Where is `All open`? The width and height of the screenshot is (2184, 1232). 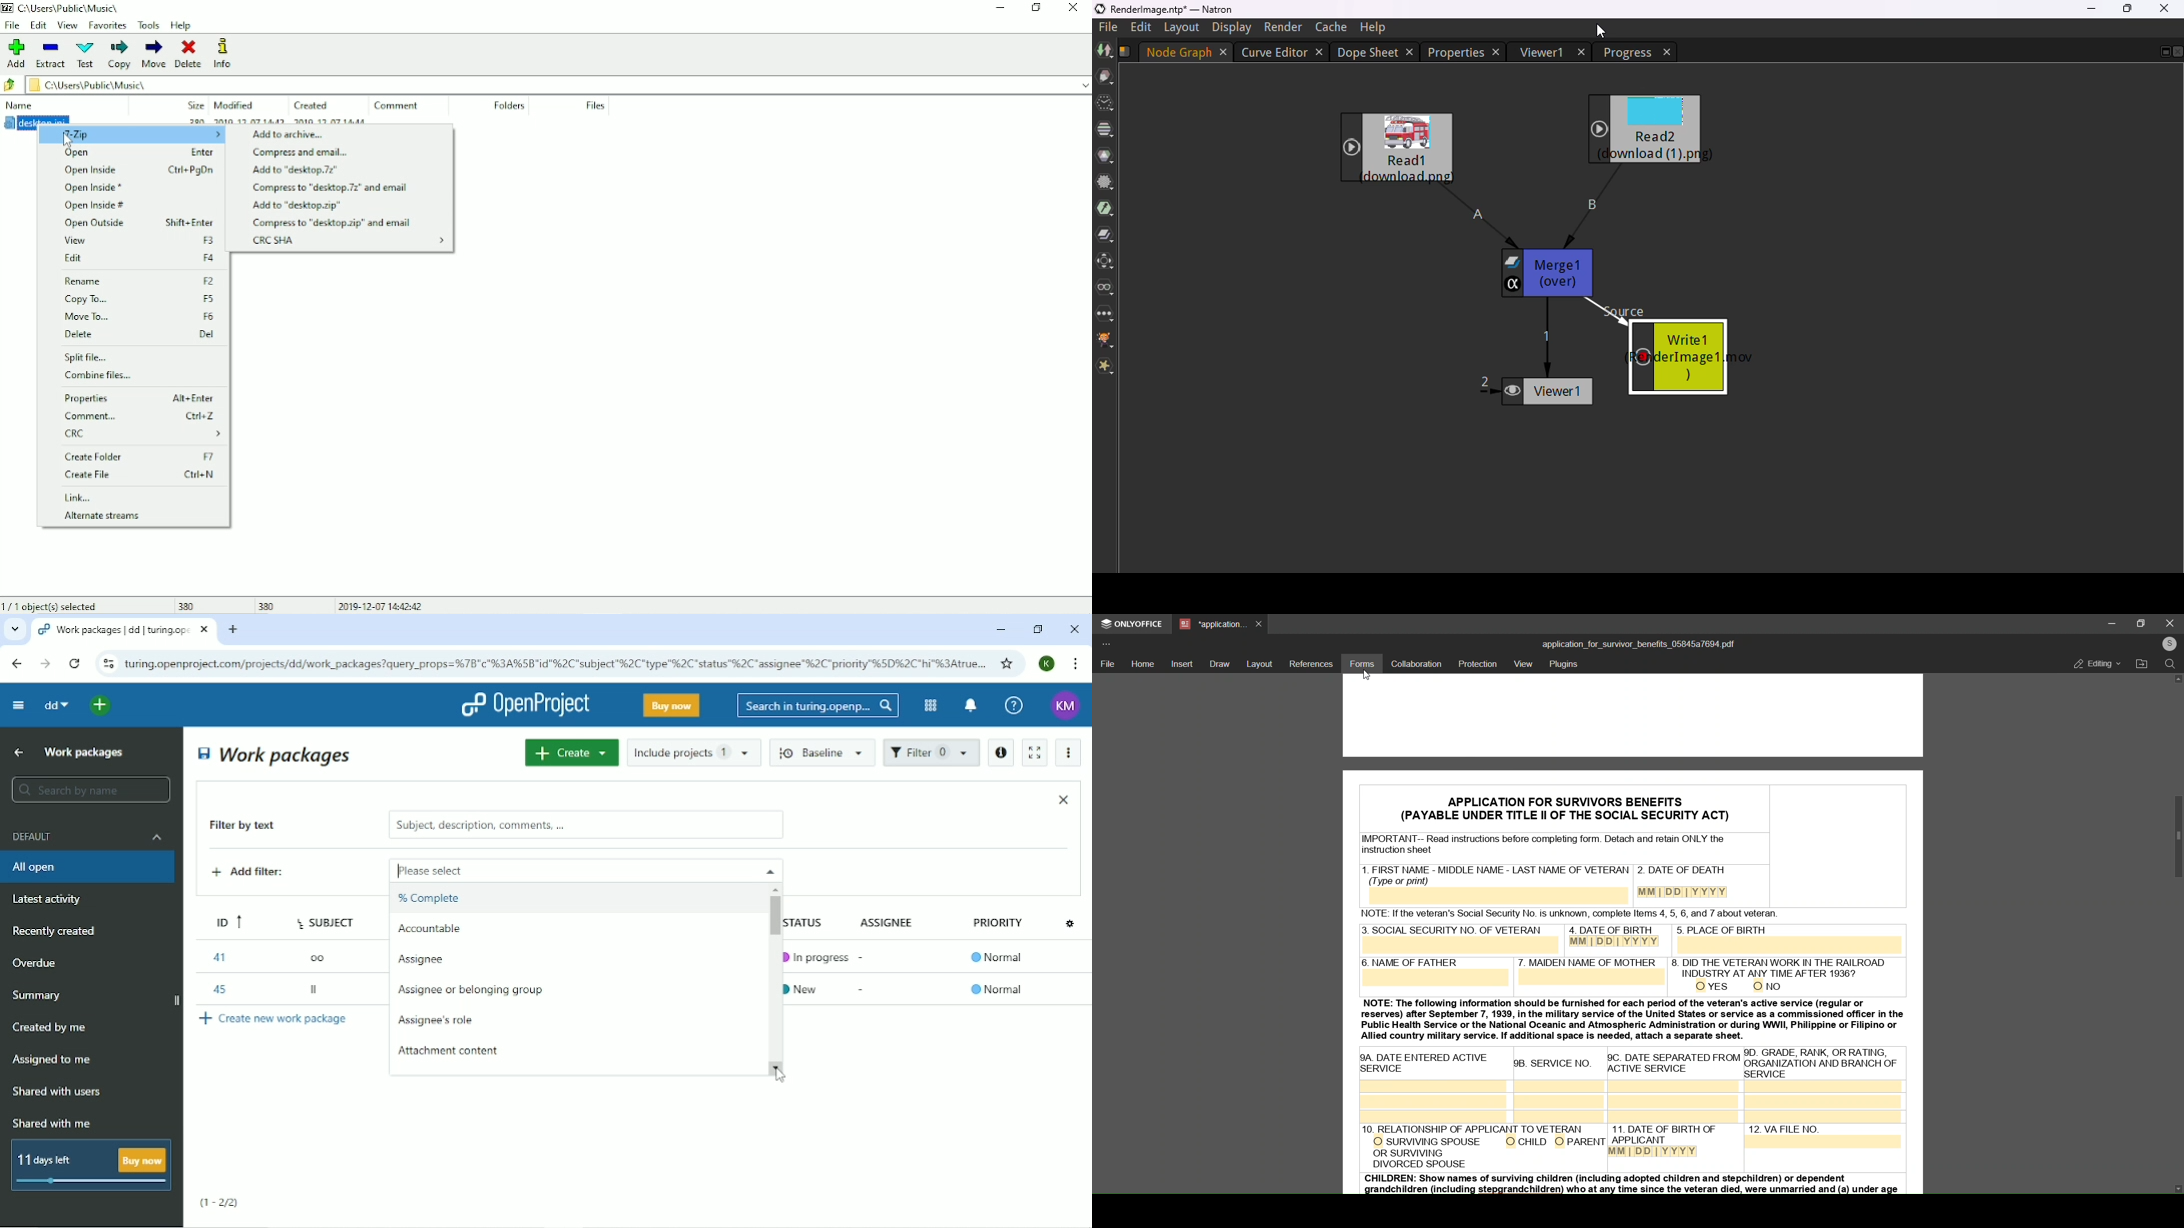 All open is located at coordinates (90, 867).